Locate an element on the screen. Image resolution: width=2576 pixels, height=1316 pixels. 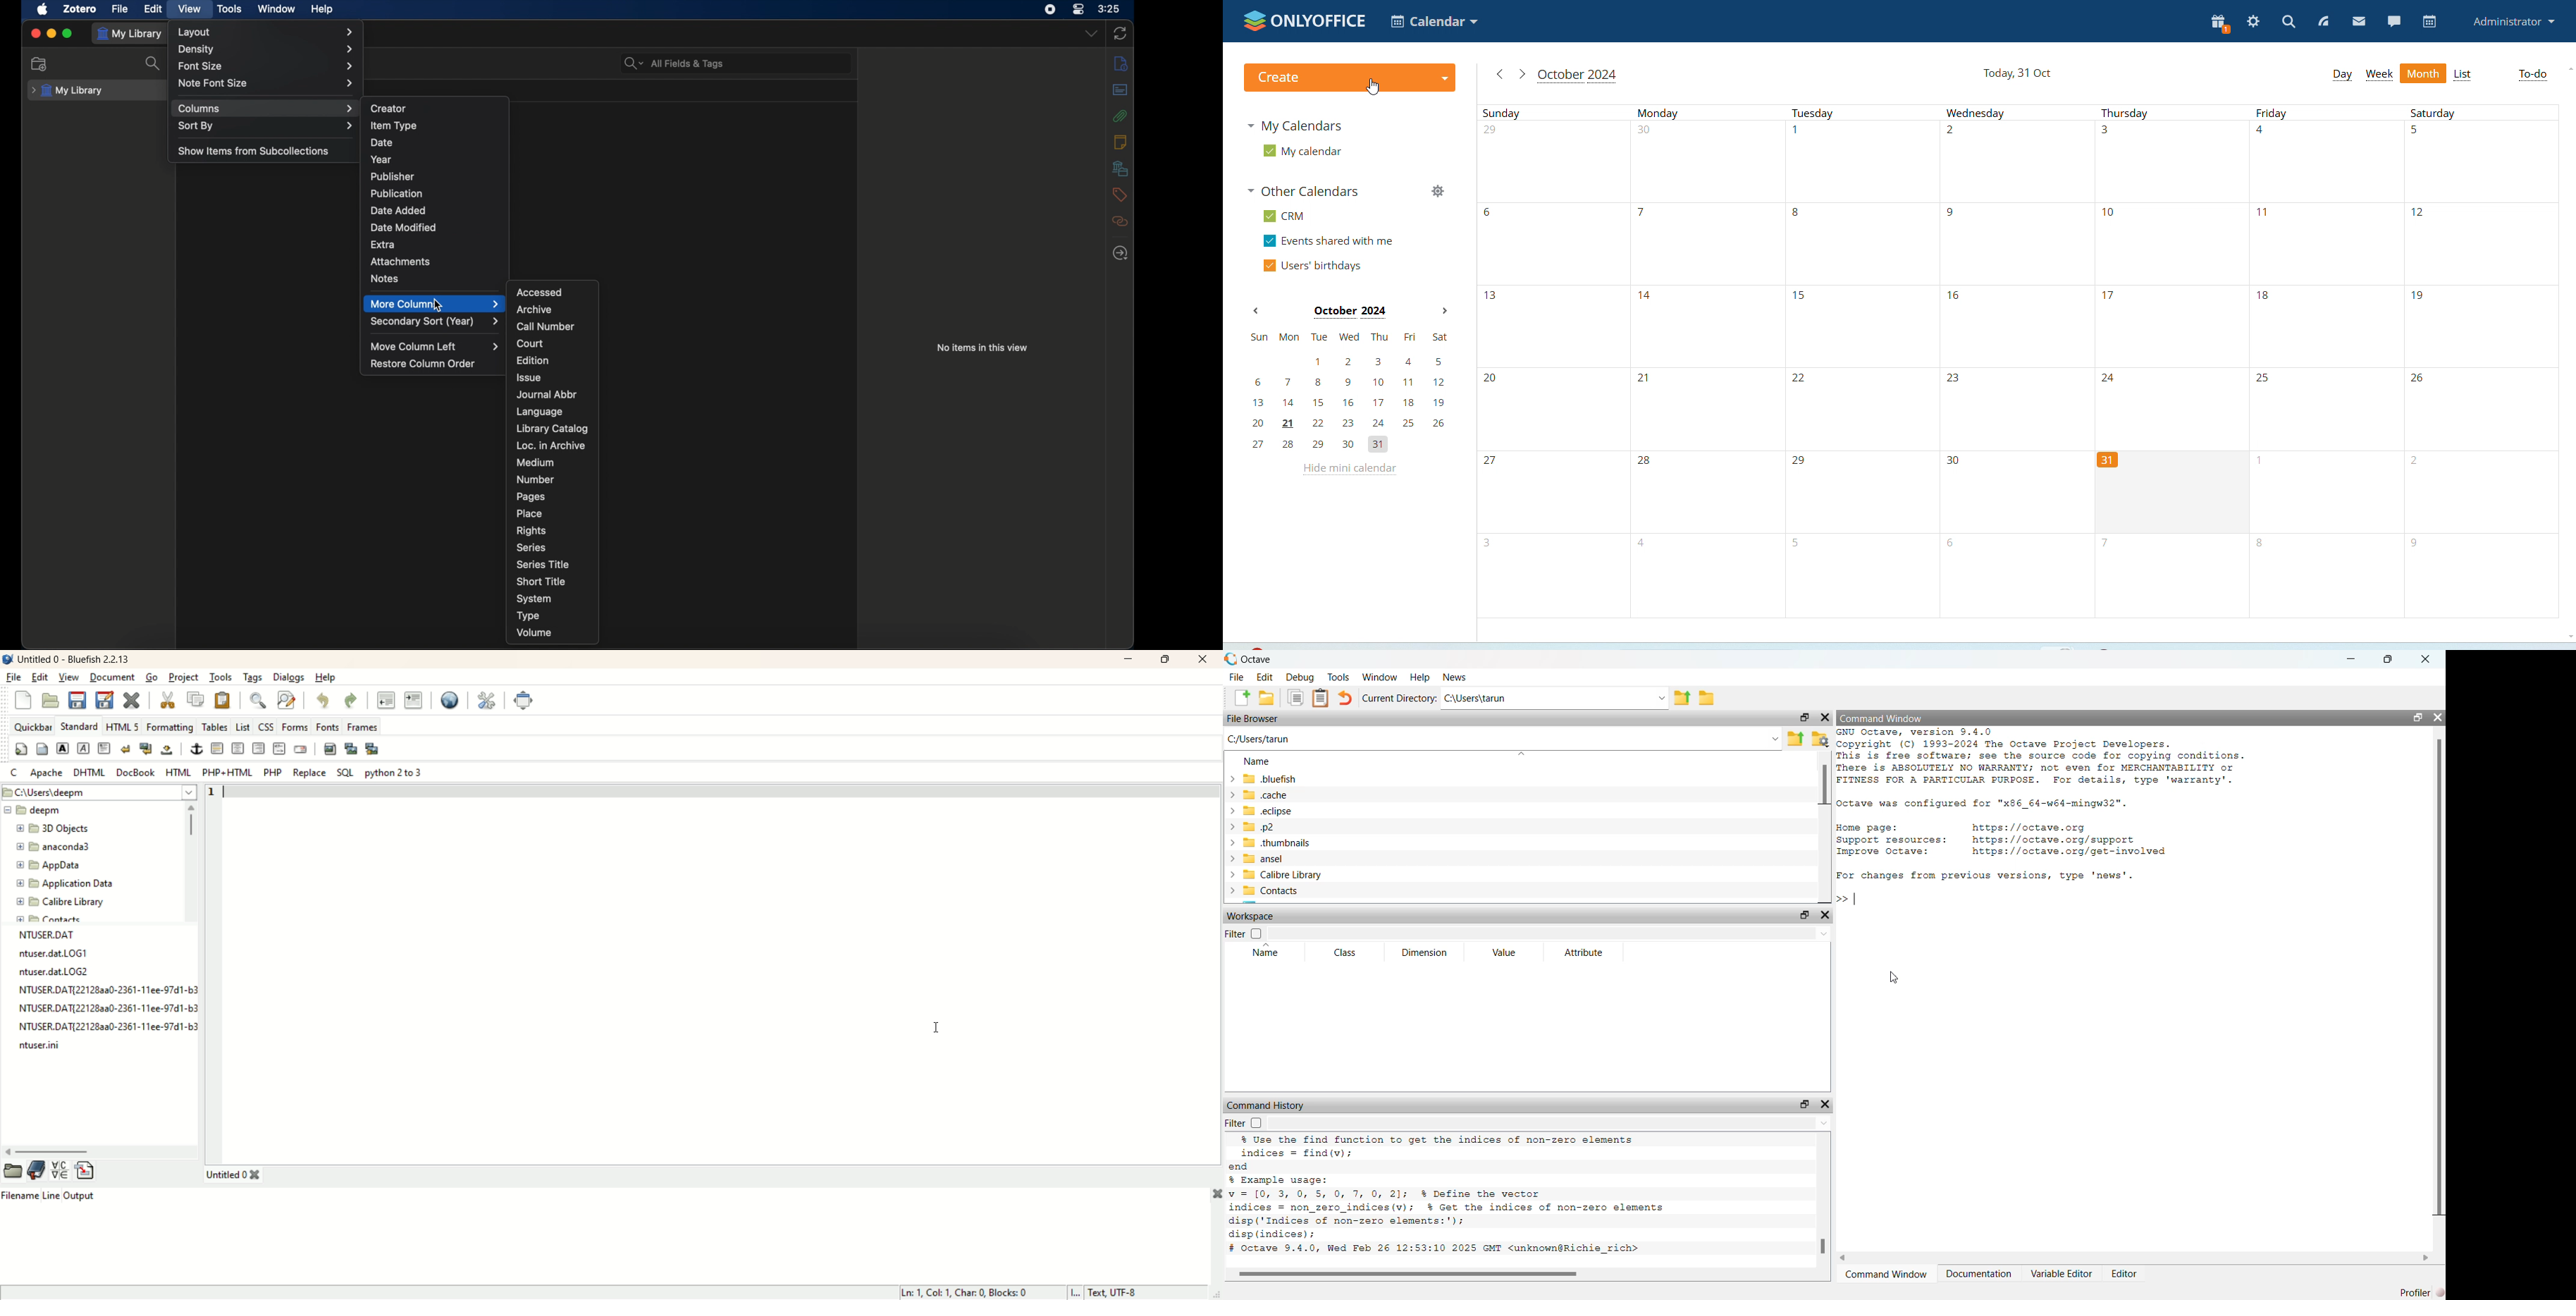
checkbox is located at coordinates (1260, 1123).